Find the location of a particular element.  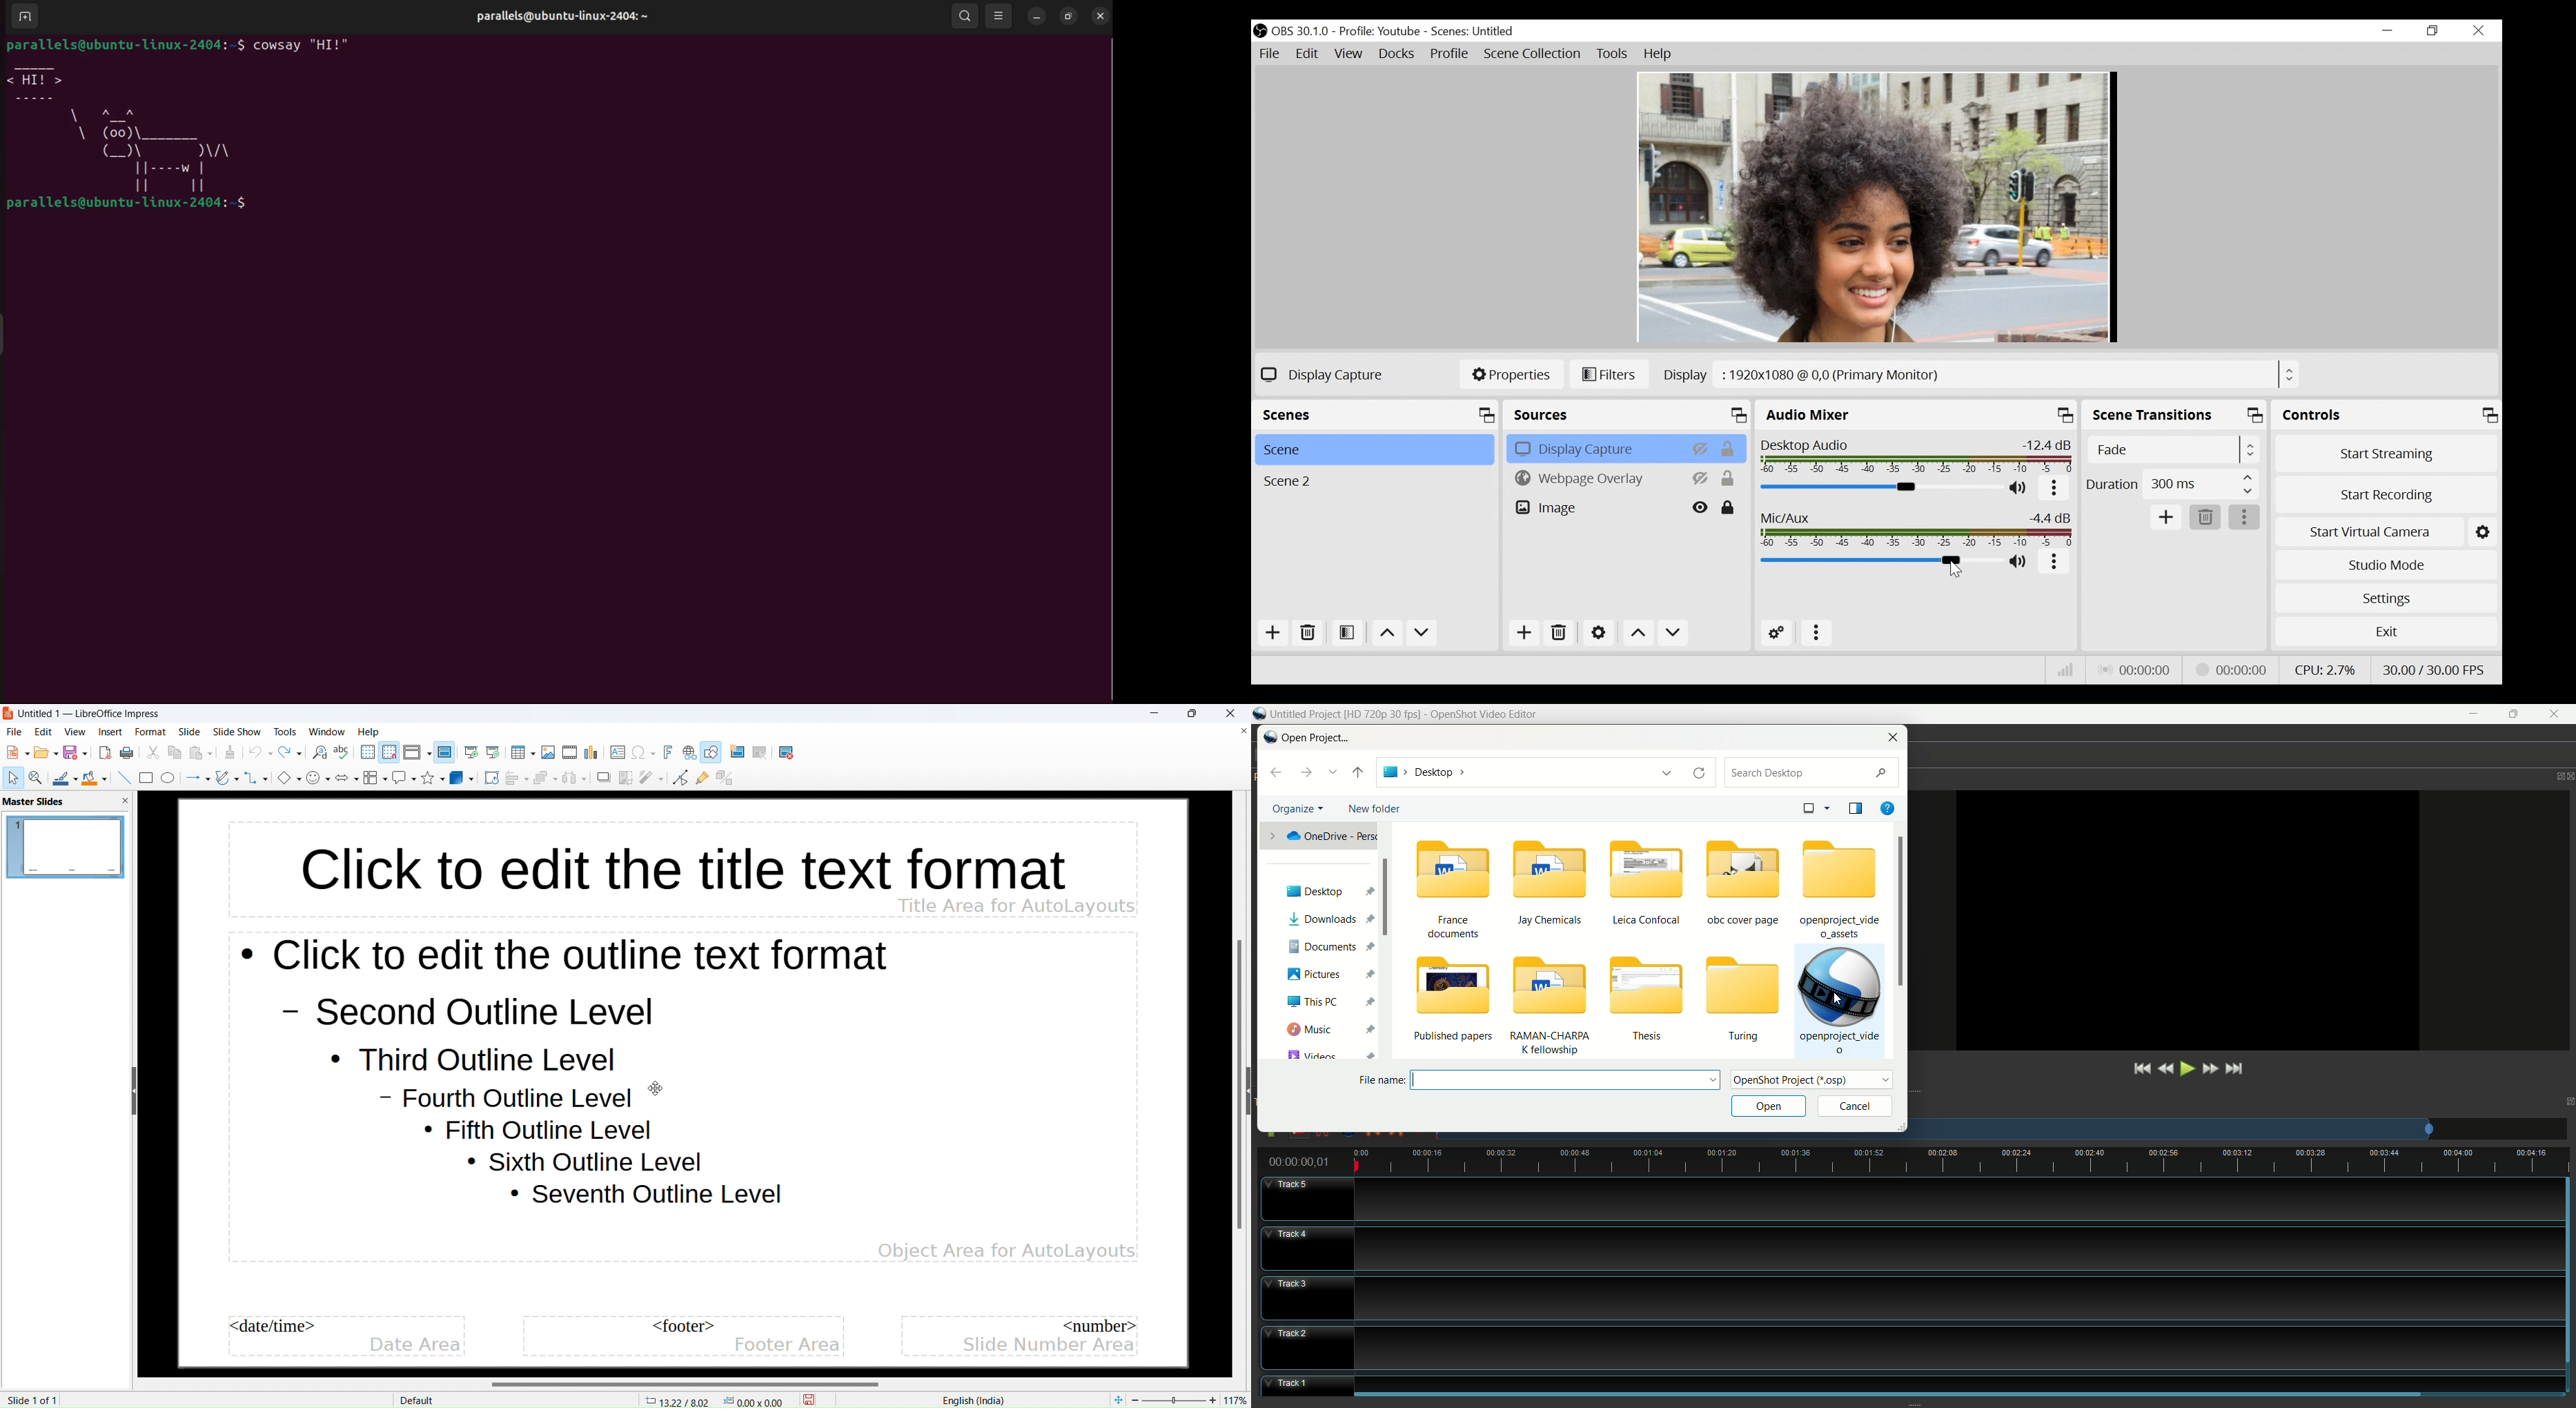

crop is located at coordinates (626, 778).